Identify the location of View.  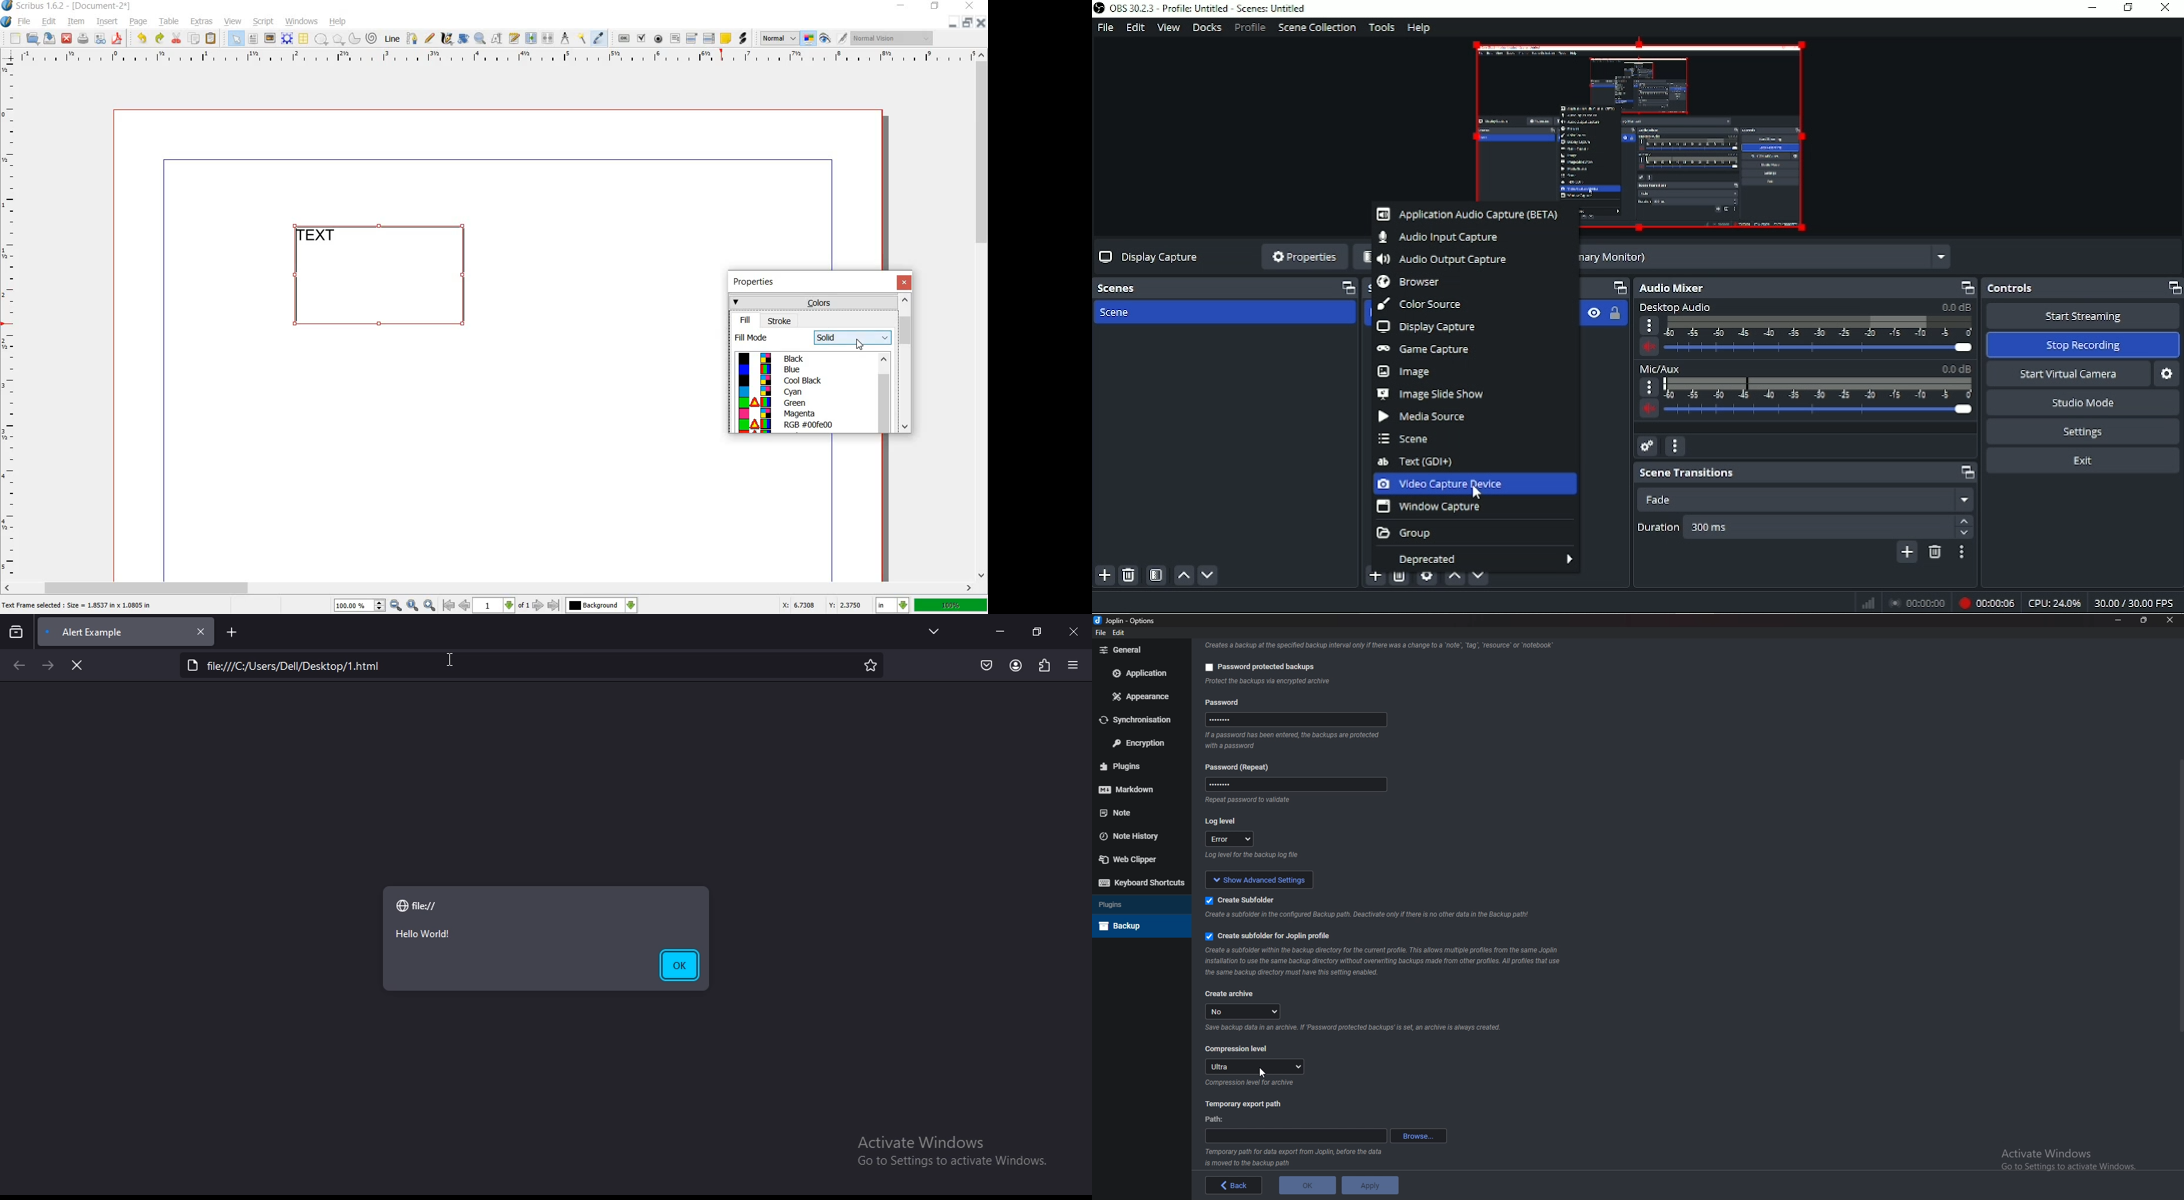
(1167, 27).